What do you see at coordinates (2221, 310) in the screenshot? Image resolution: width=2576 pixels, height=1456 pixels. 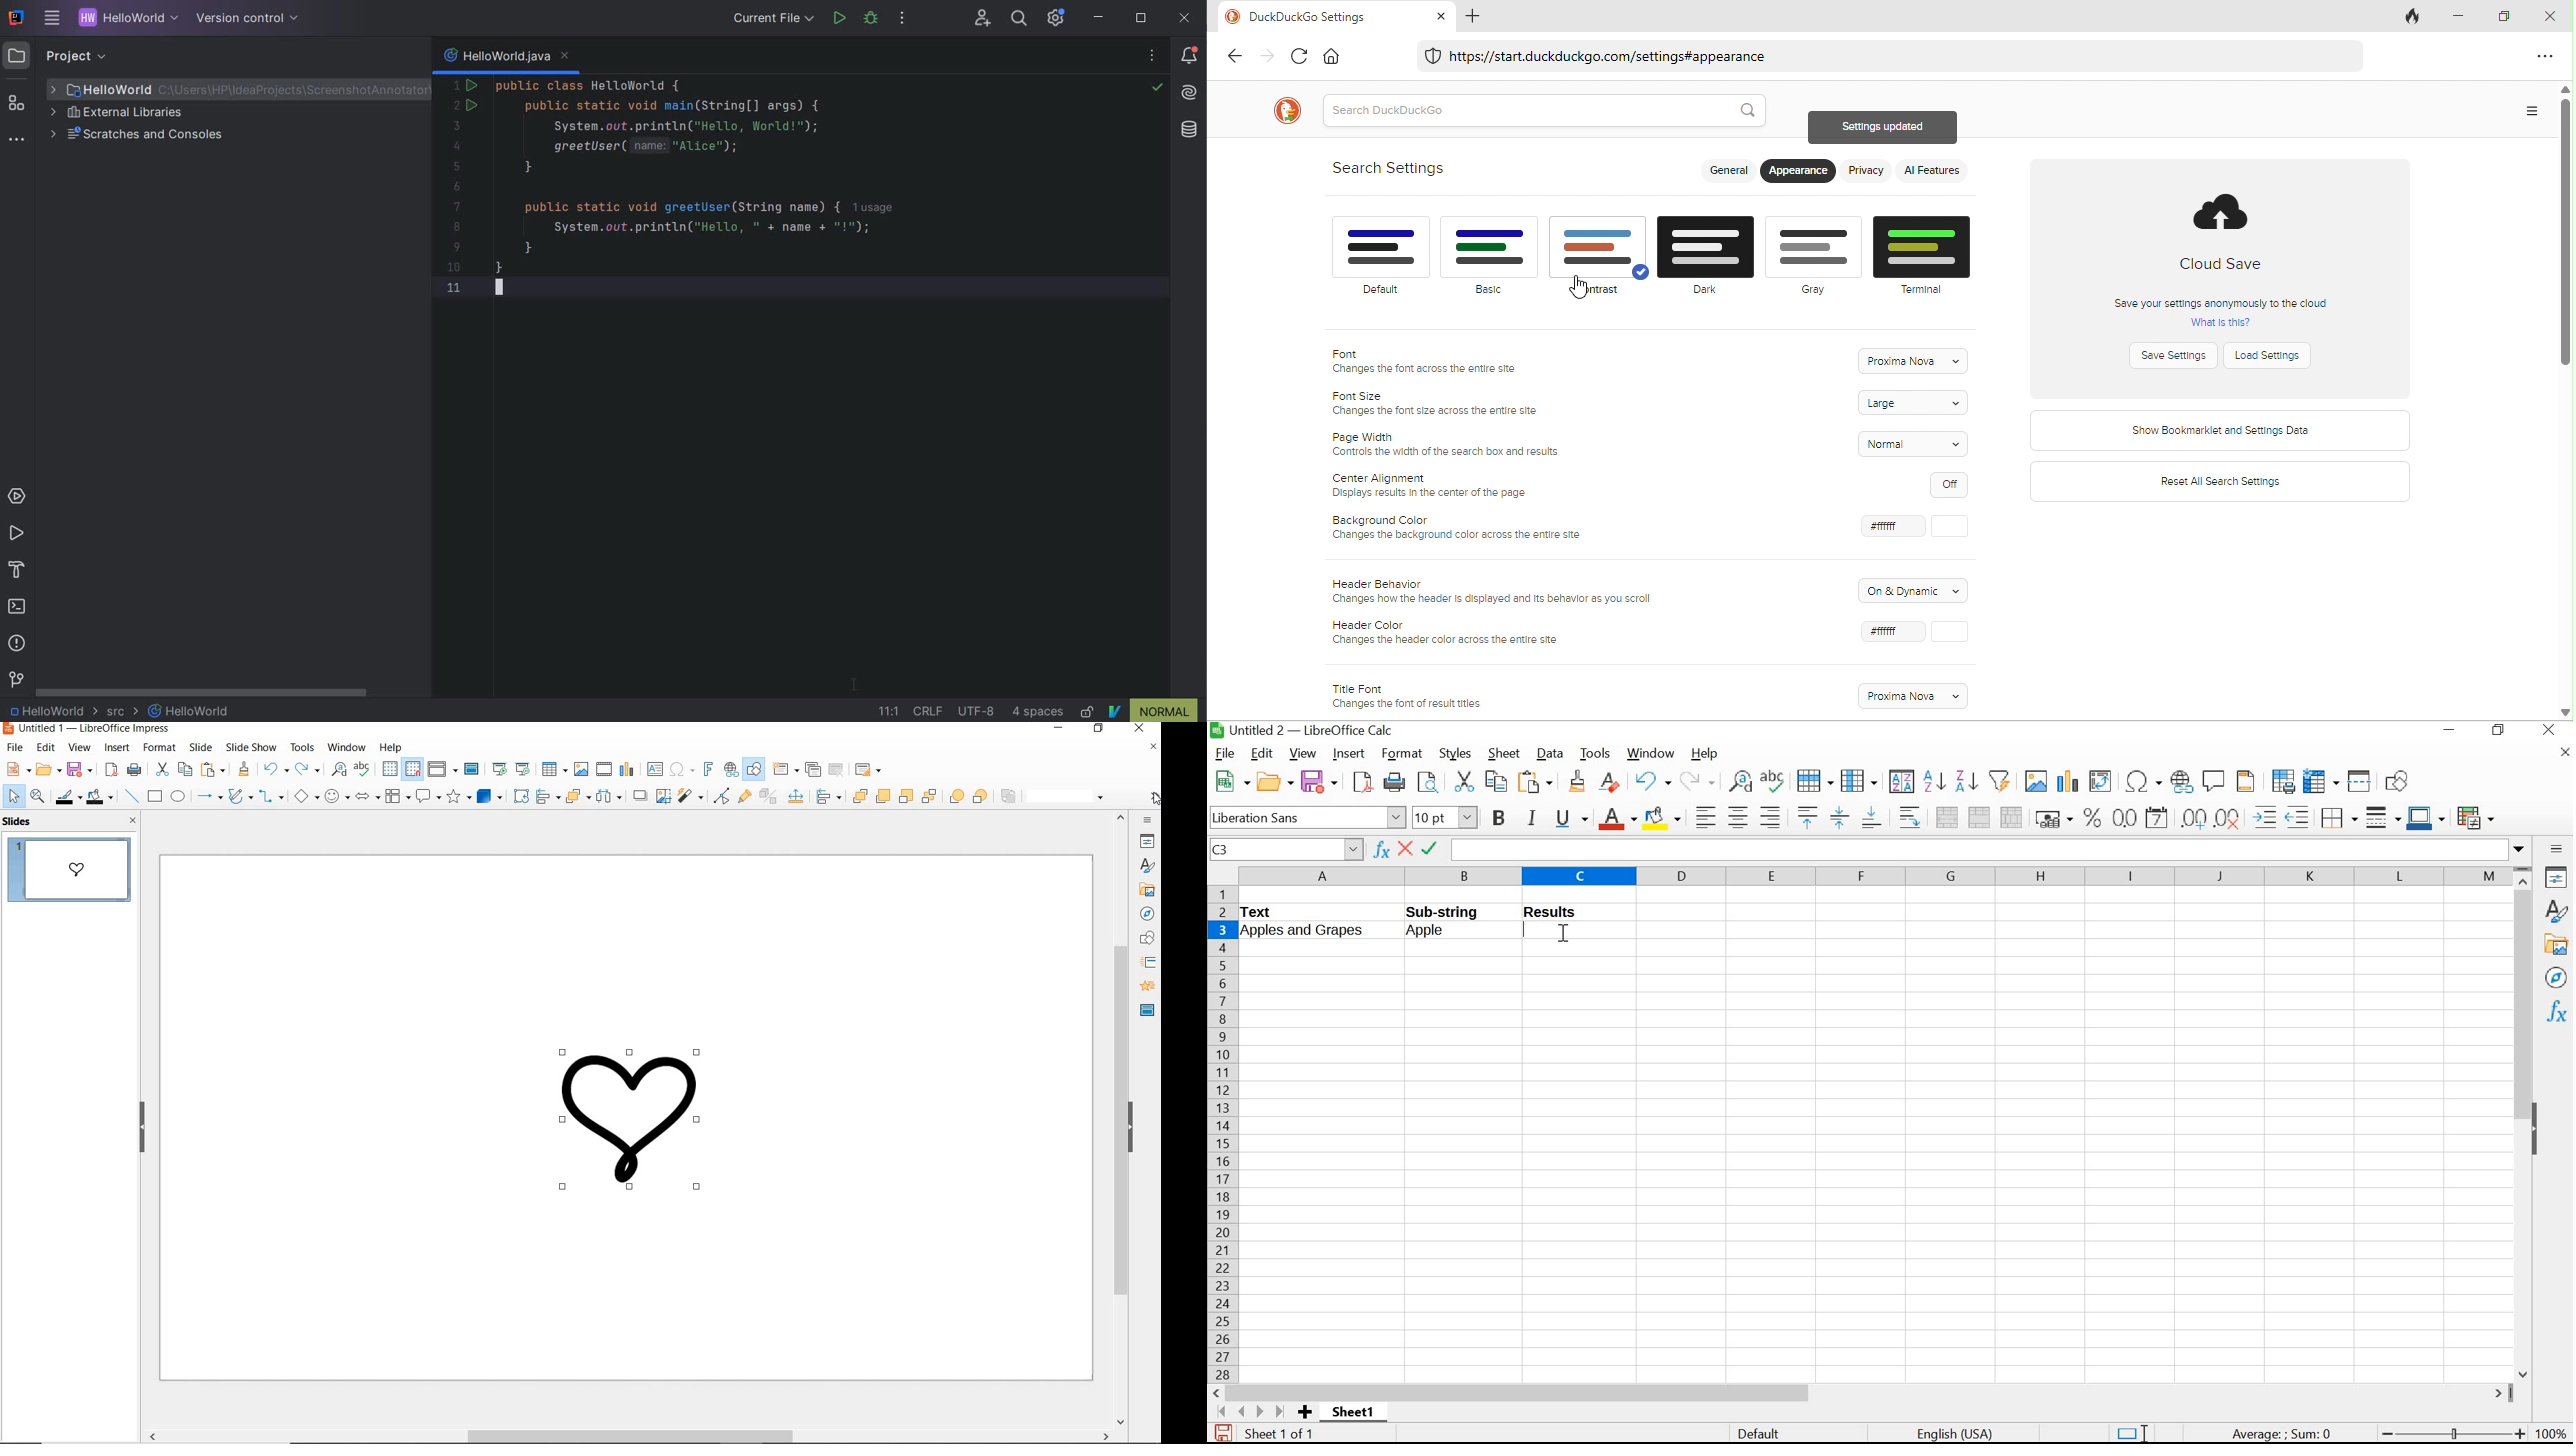 I see `save your settings anonymously to the cloud` at bounding box center [2221, 310].